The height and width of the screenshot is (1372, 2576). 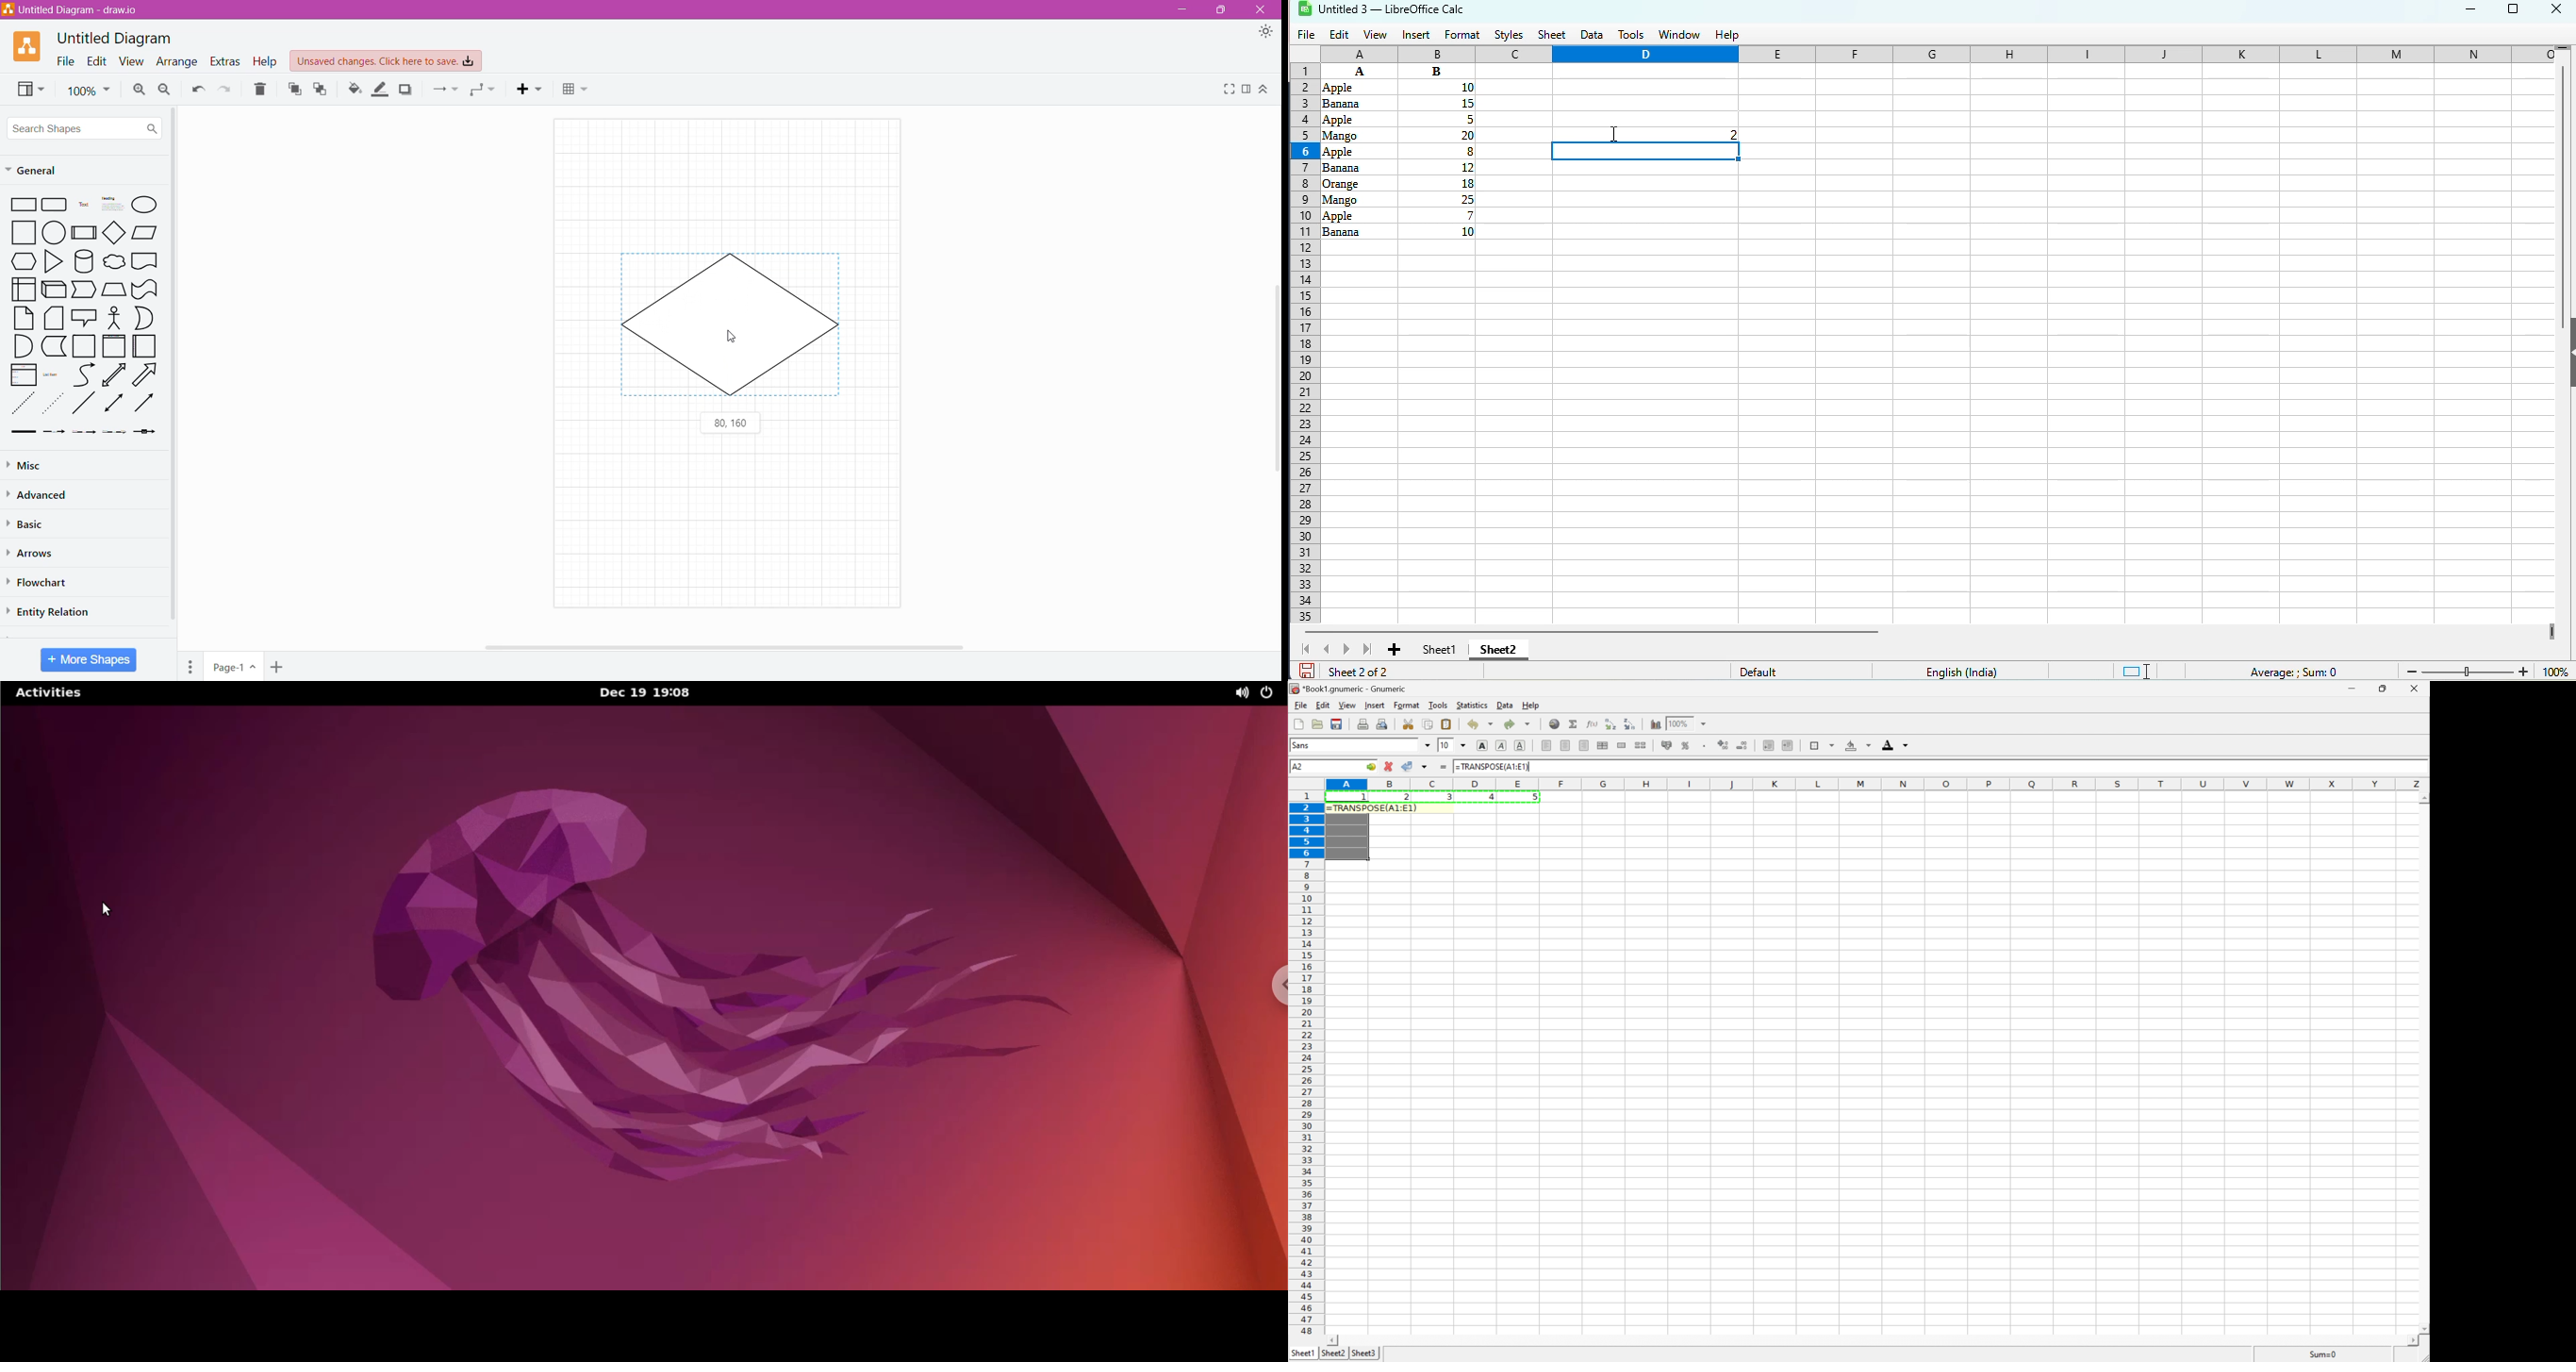 What do you see at coordinates (321, 89) in the screenshot?
I see `To Back` at bounding box center [321, 89].